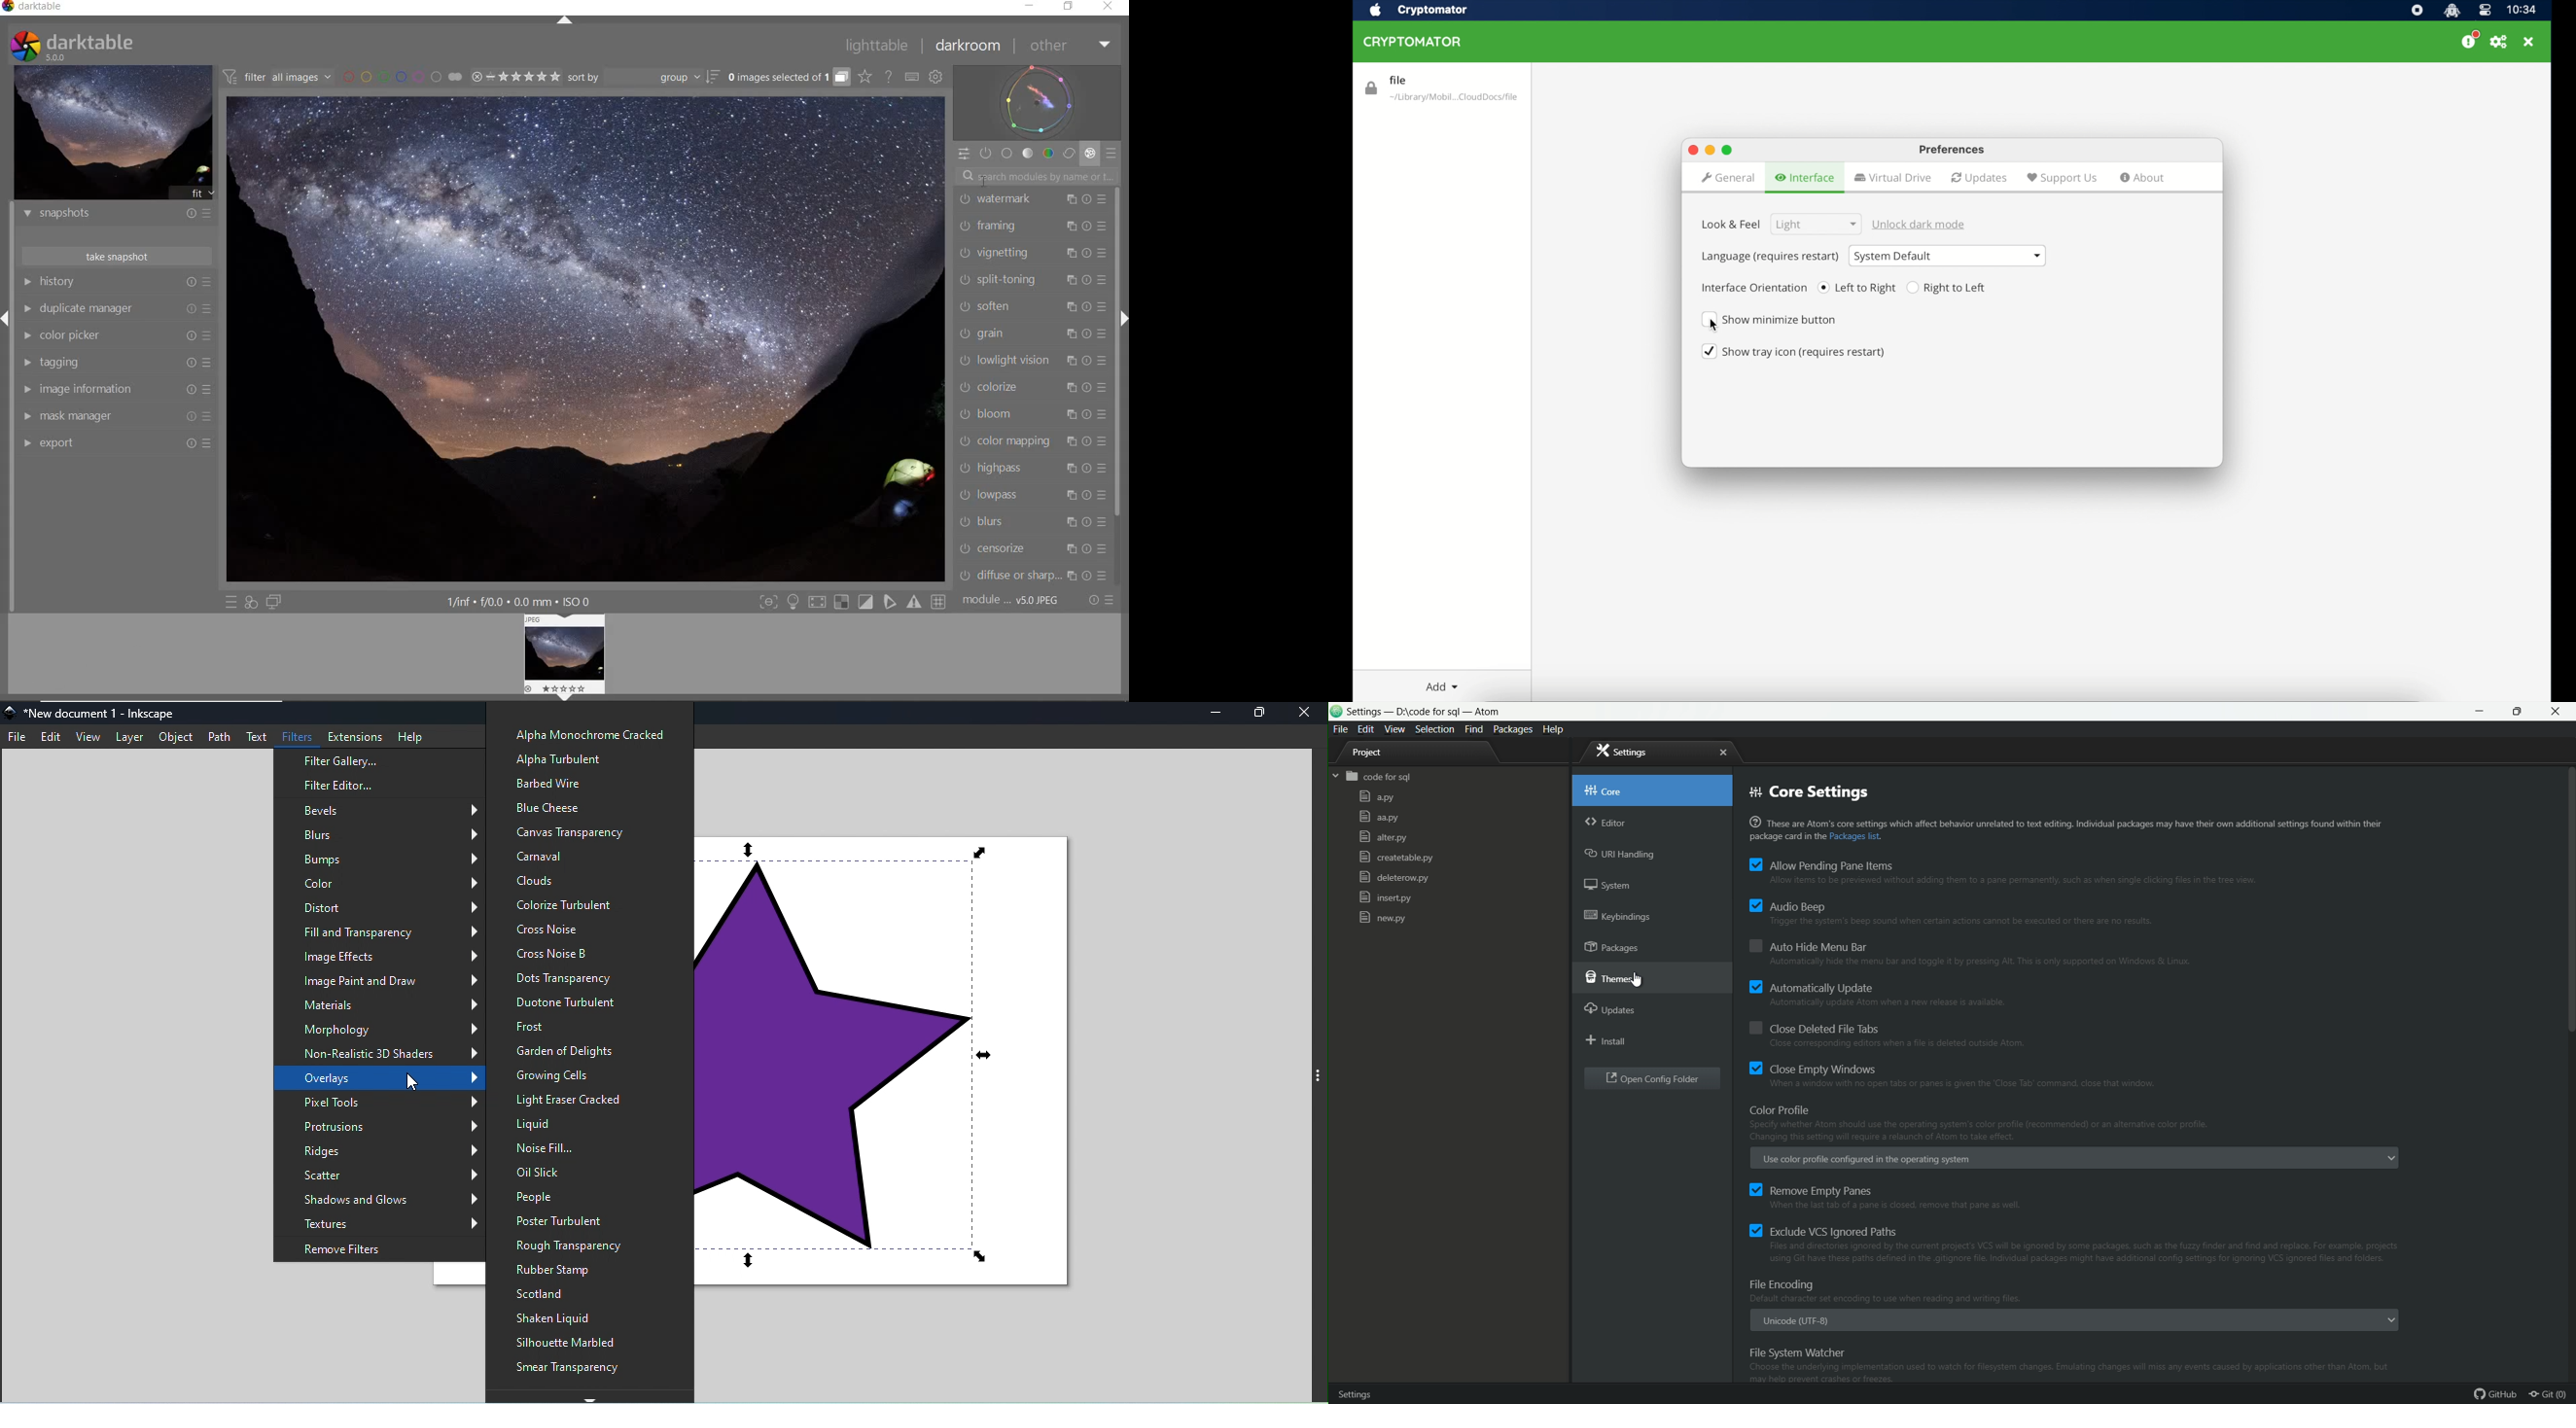  I want to click on tagging, so click(69, 362).